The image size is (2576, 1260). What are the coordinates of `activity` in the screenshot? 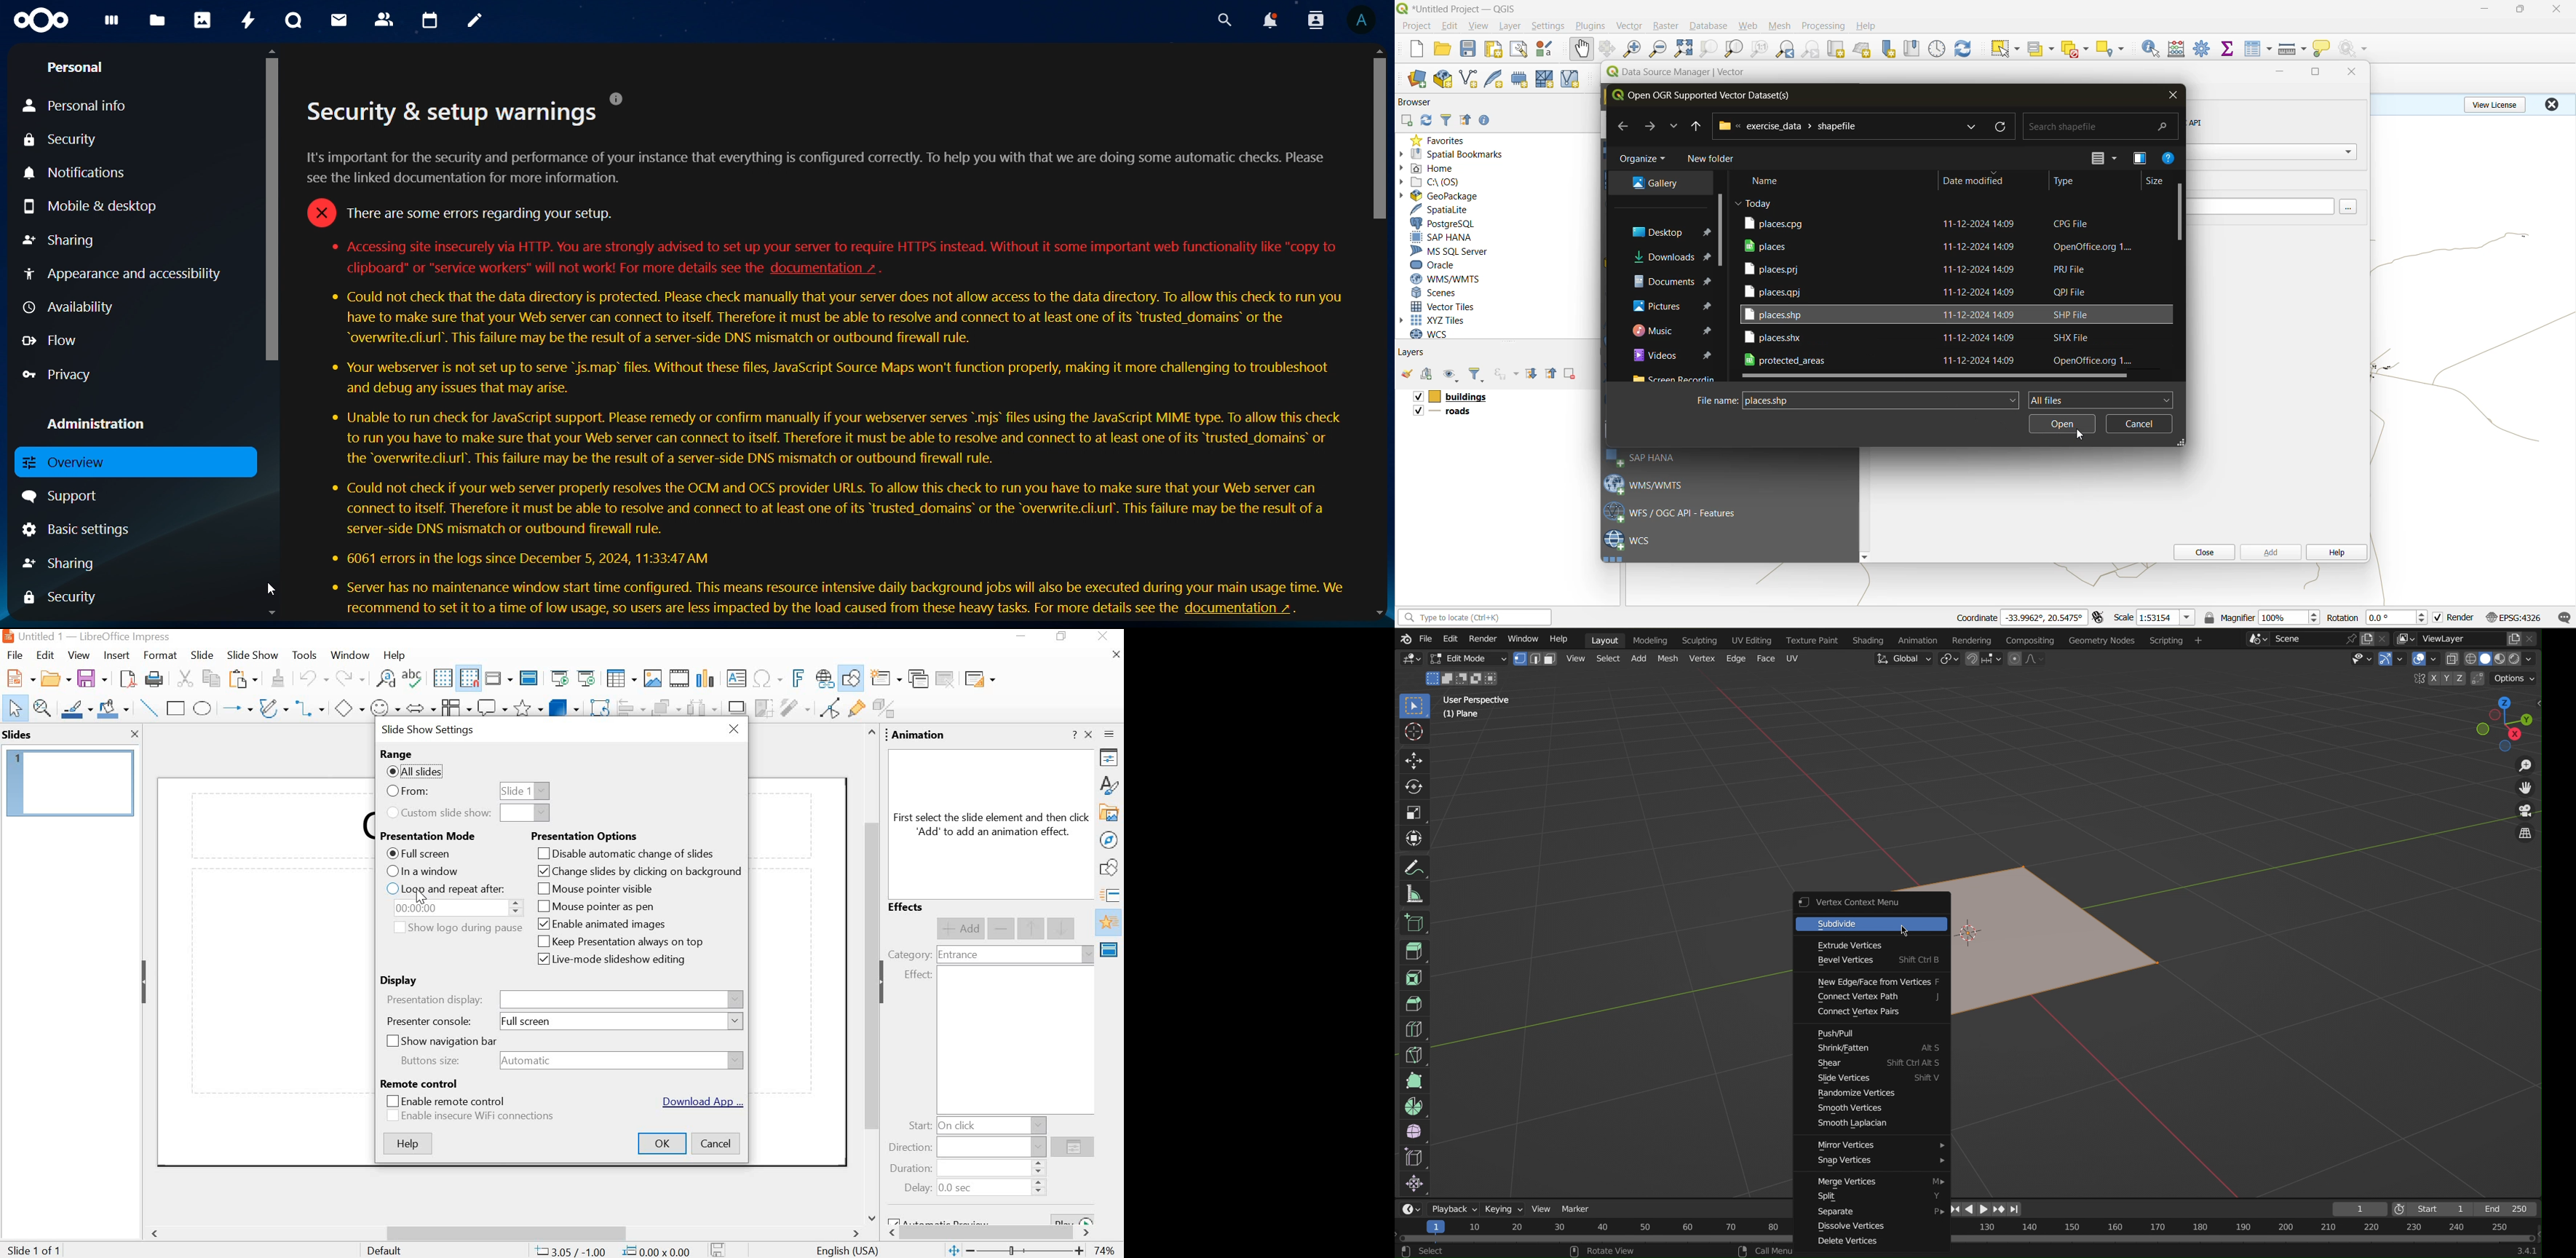 It's located at (249, 20).